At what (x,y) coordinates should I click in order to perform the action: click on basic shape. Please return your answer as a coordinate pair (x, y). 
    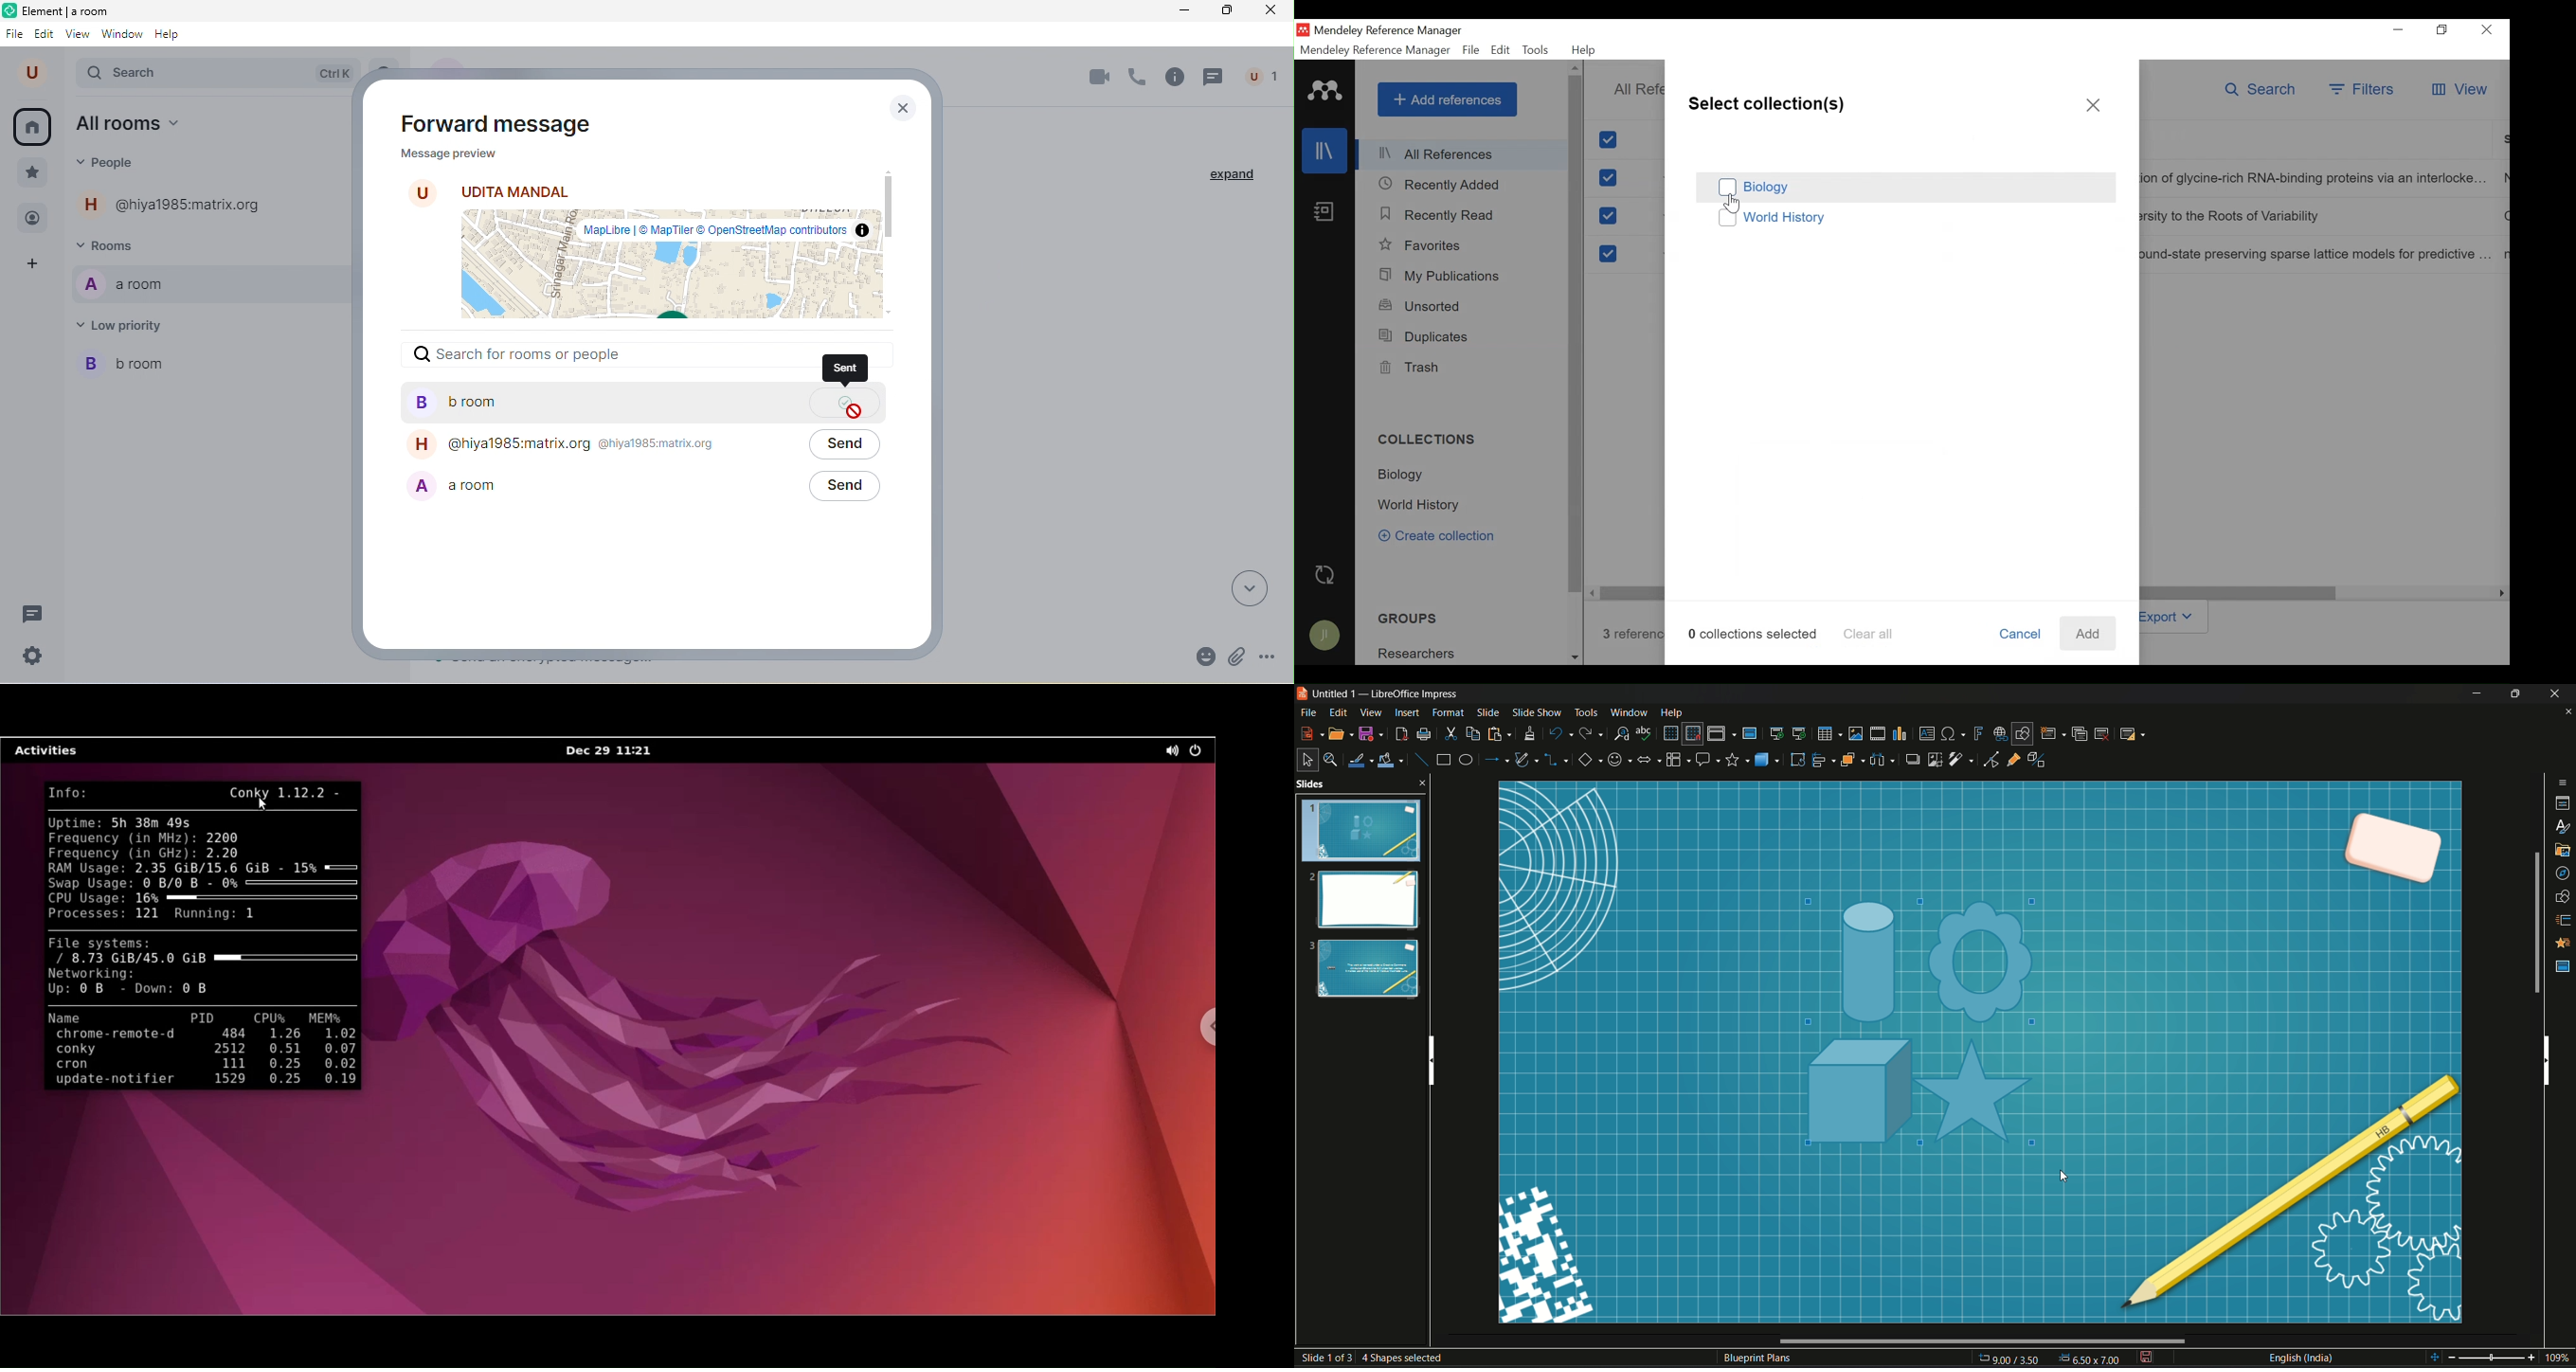
    Looking at the image, I should click on (1589, 761).